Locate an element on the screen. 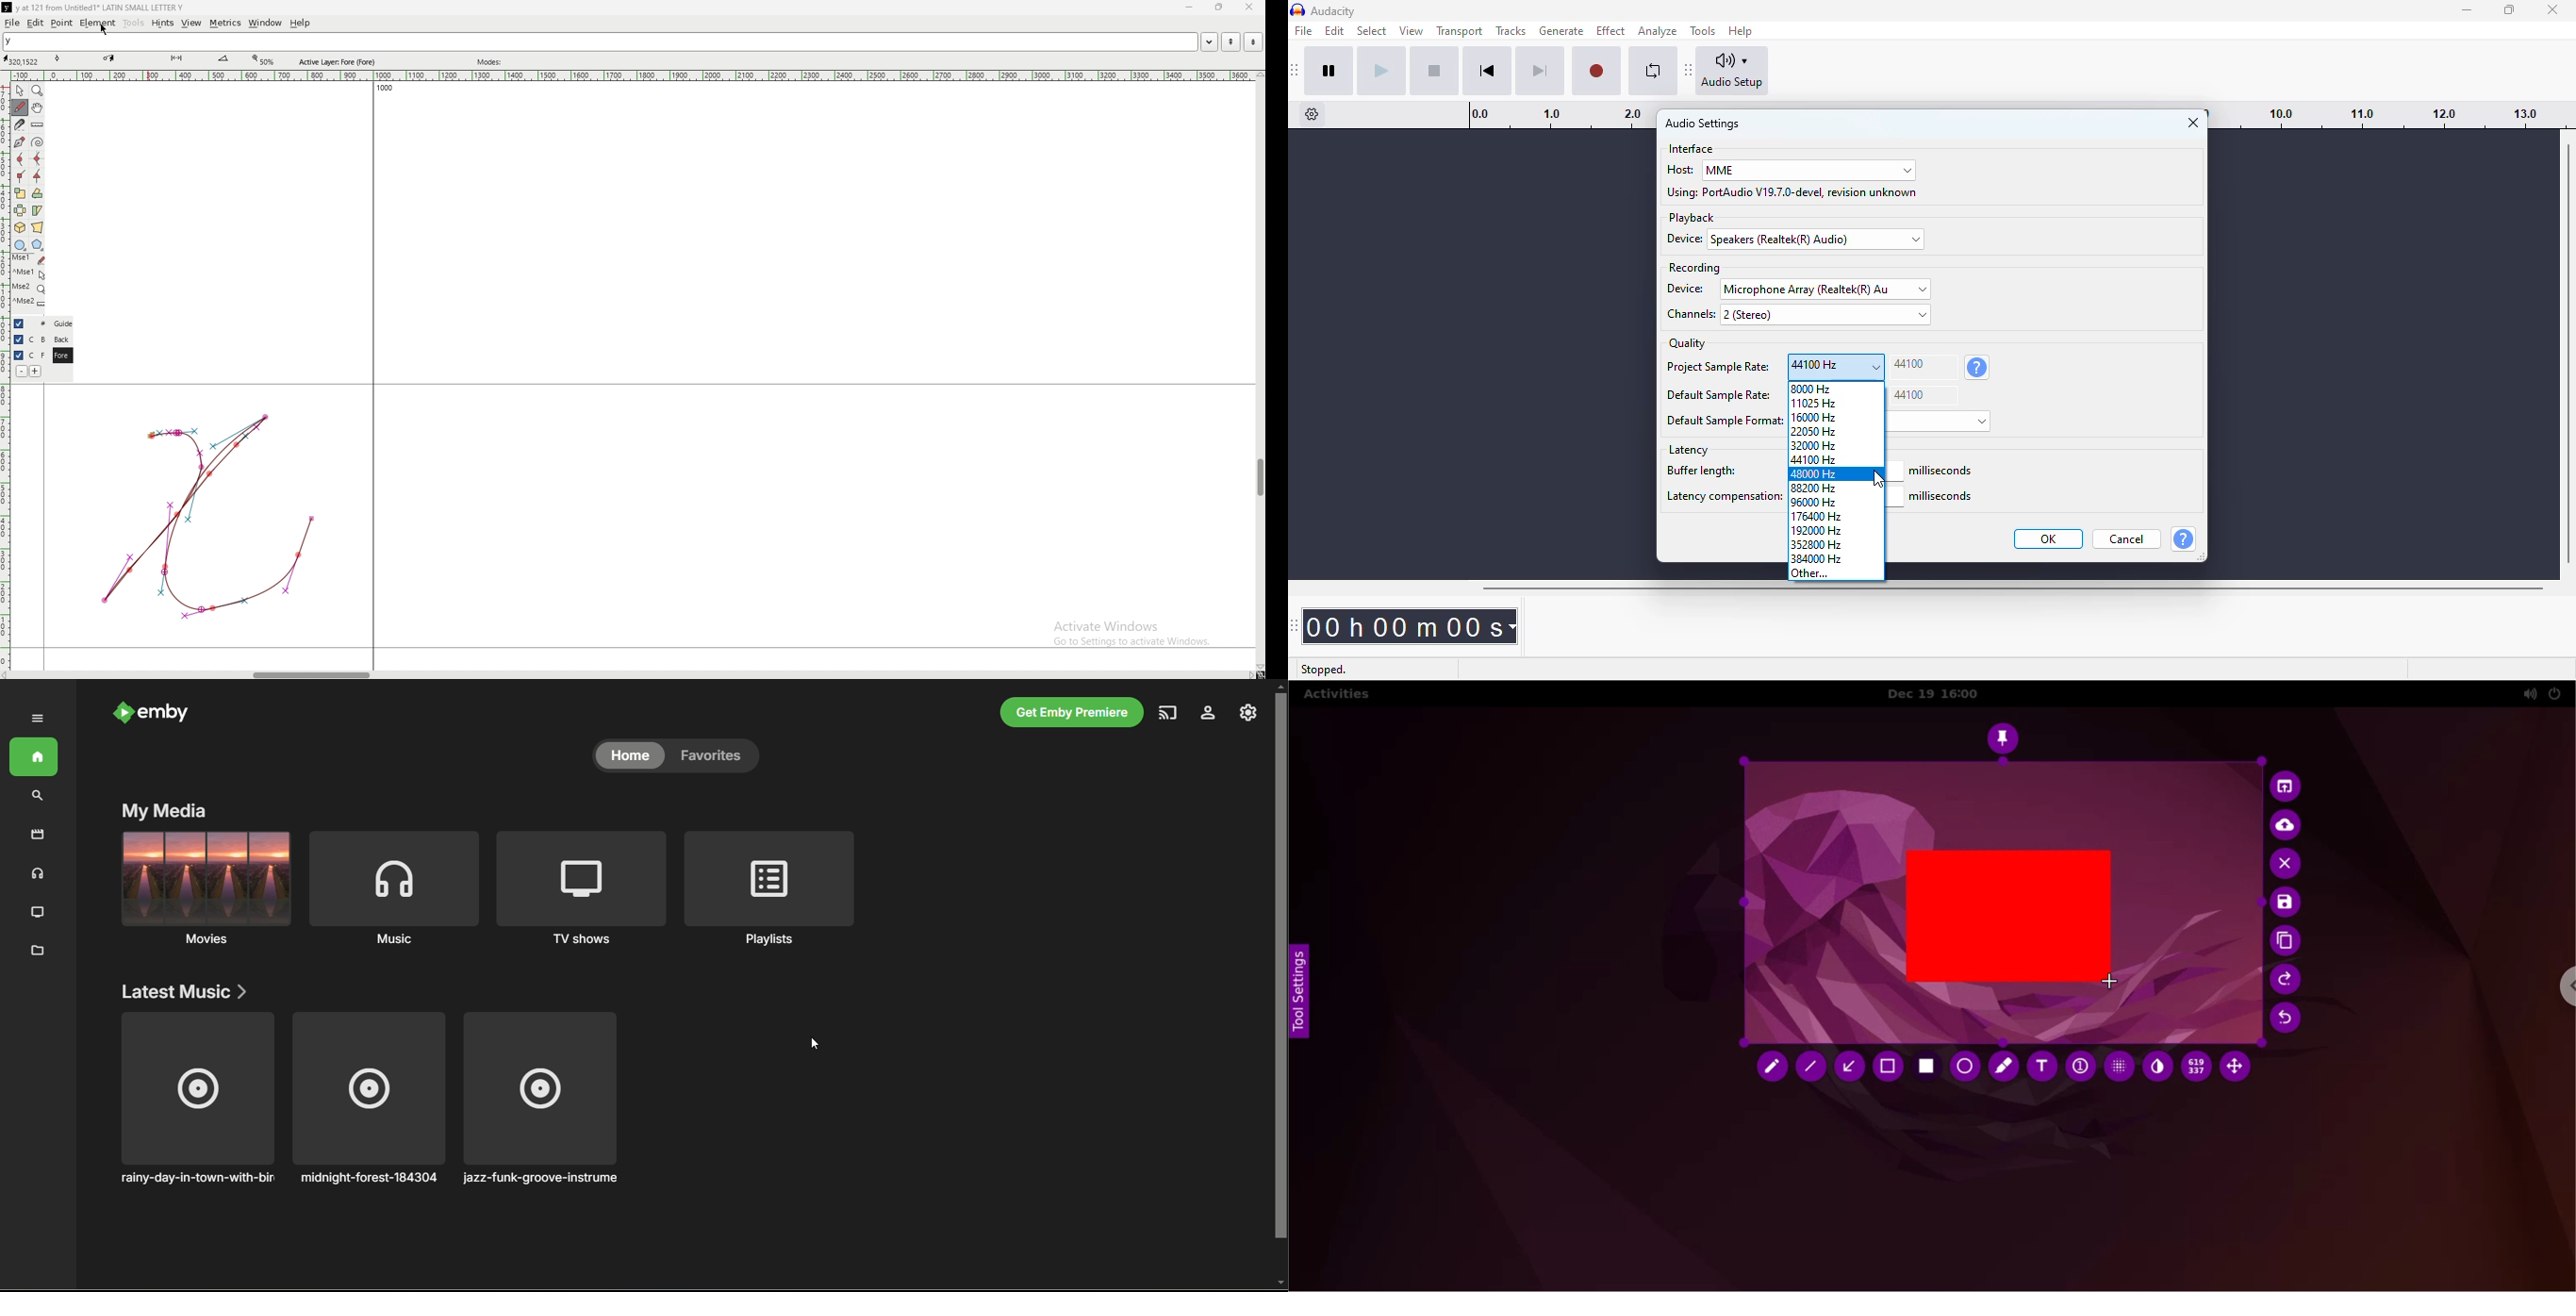 The image size is (2576, 1316). next word is located at coordinates (1252, 42).